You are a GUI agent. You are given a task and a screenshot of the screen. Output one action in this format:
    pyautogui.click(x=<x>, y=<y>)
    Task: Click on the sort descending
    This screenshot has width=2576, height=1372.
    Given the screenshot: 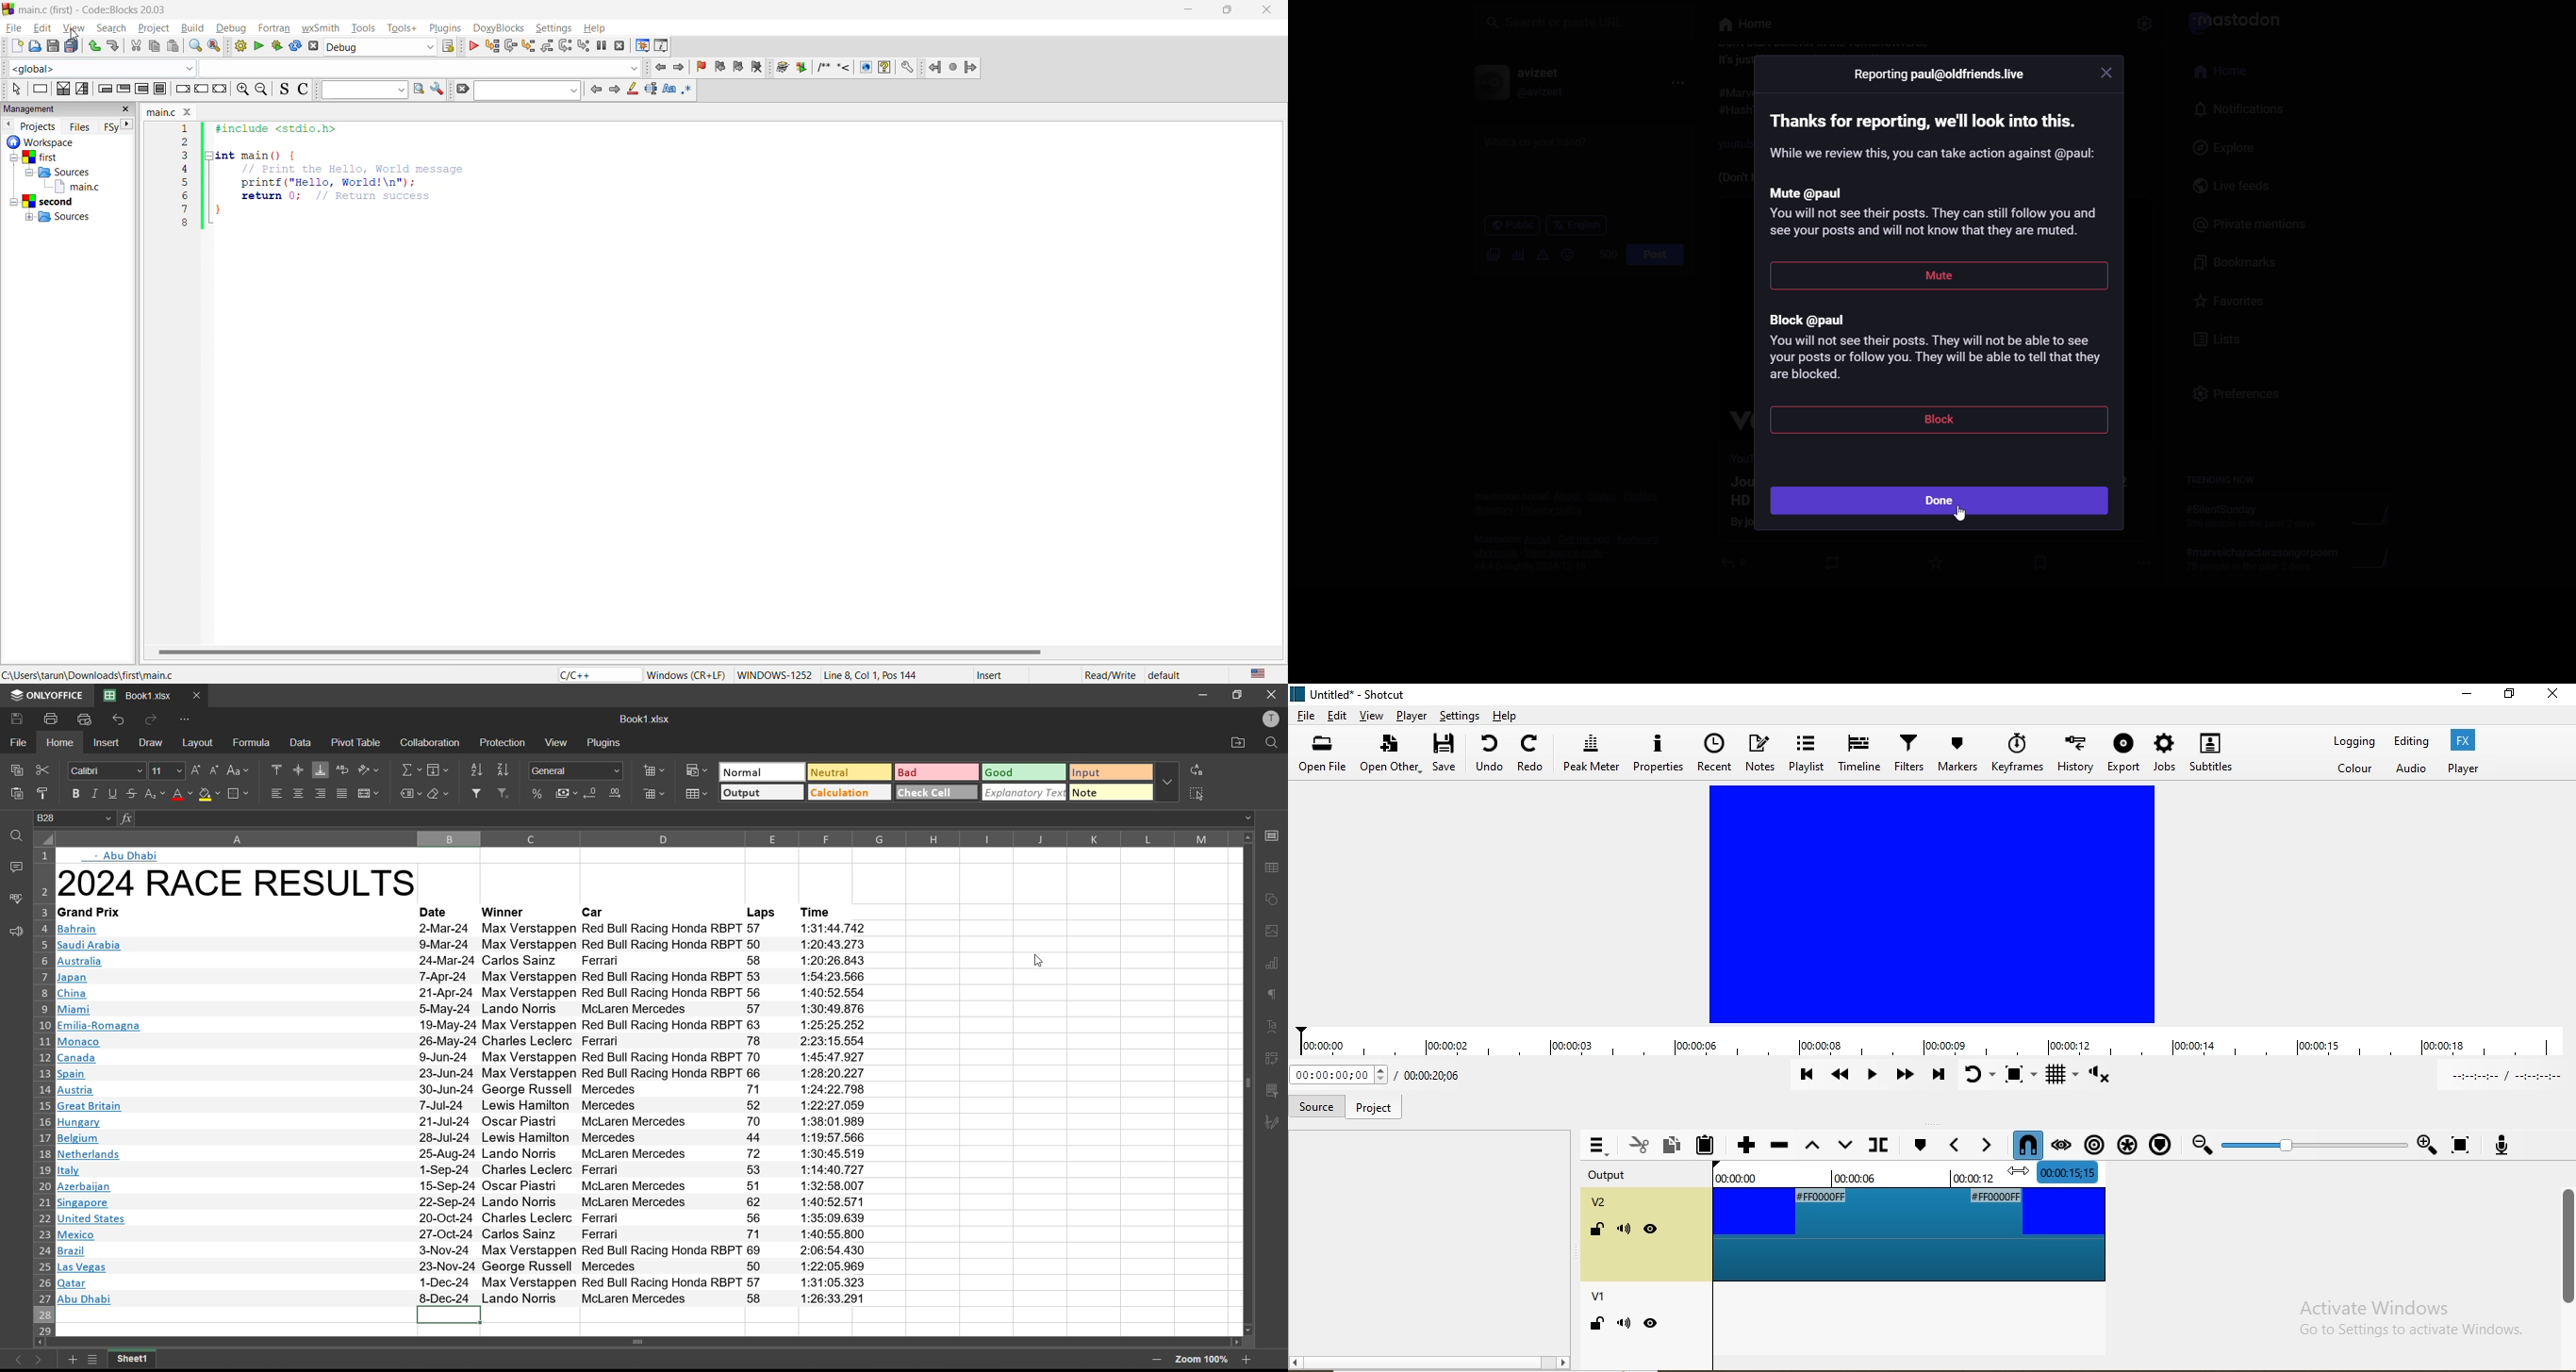 What is the action you would take?
    pyautogui.click(x=506, y=769)
    